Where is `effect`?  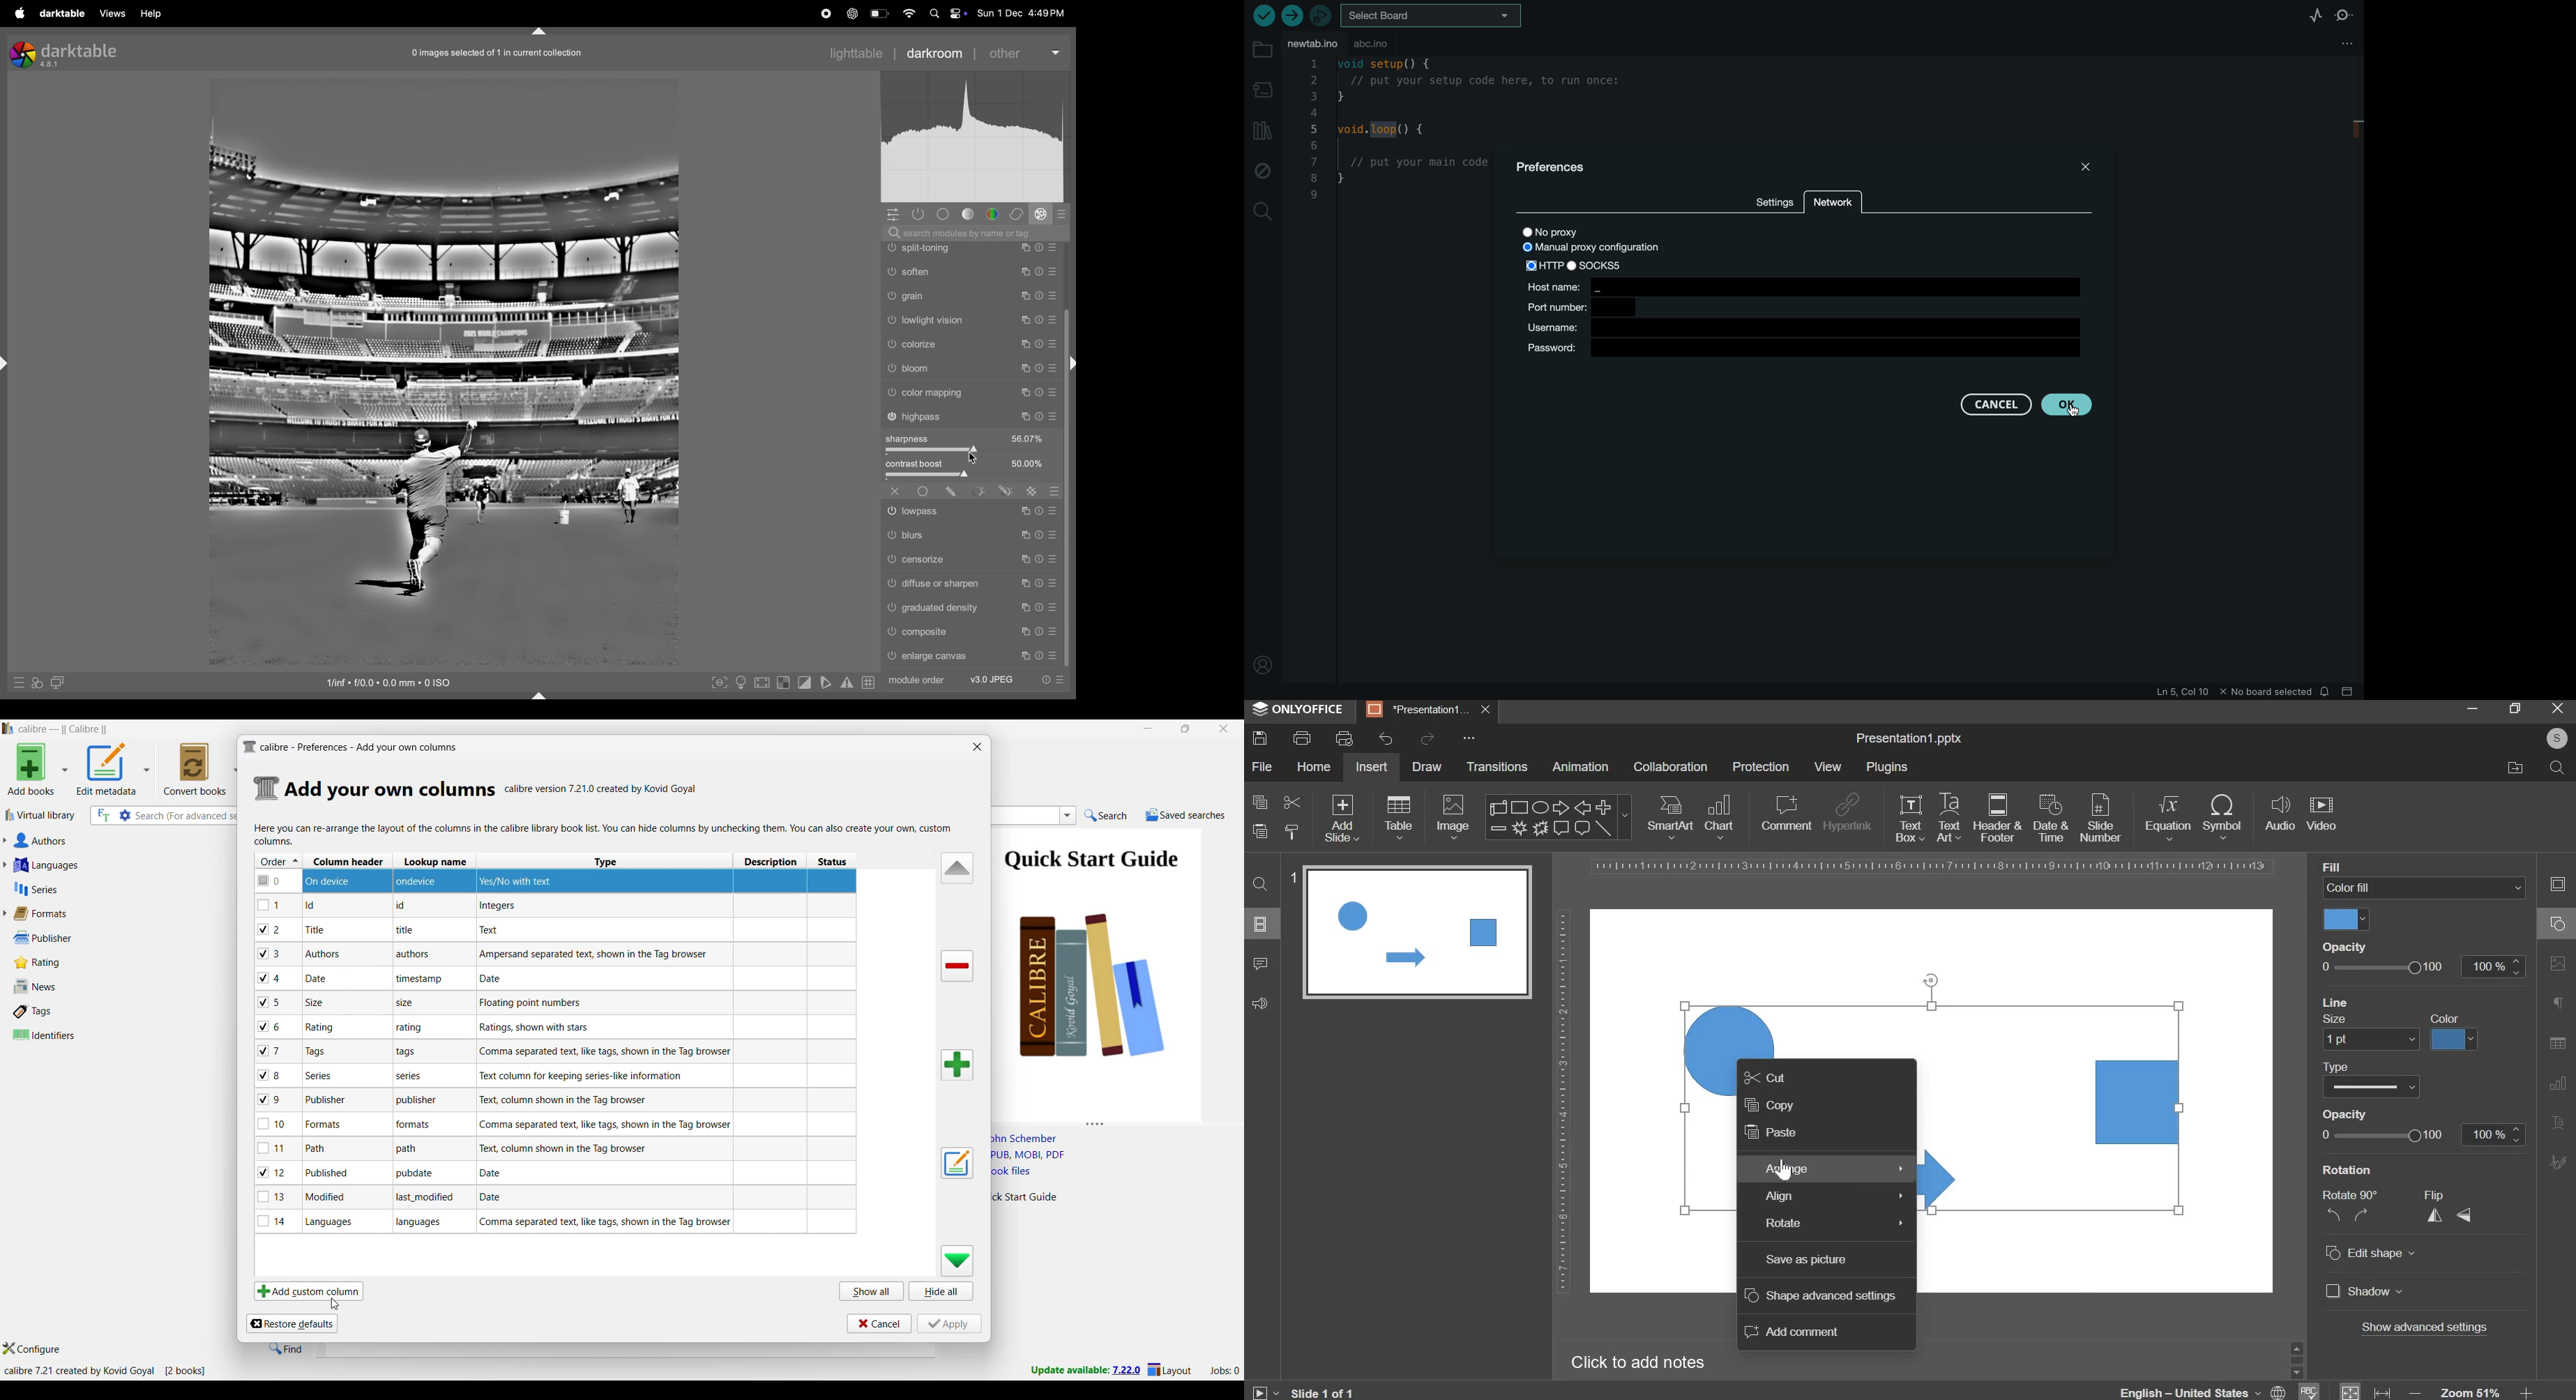 effect is located at coordinates (1041, 213).